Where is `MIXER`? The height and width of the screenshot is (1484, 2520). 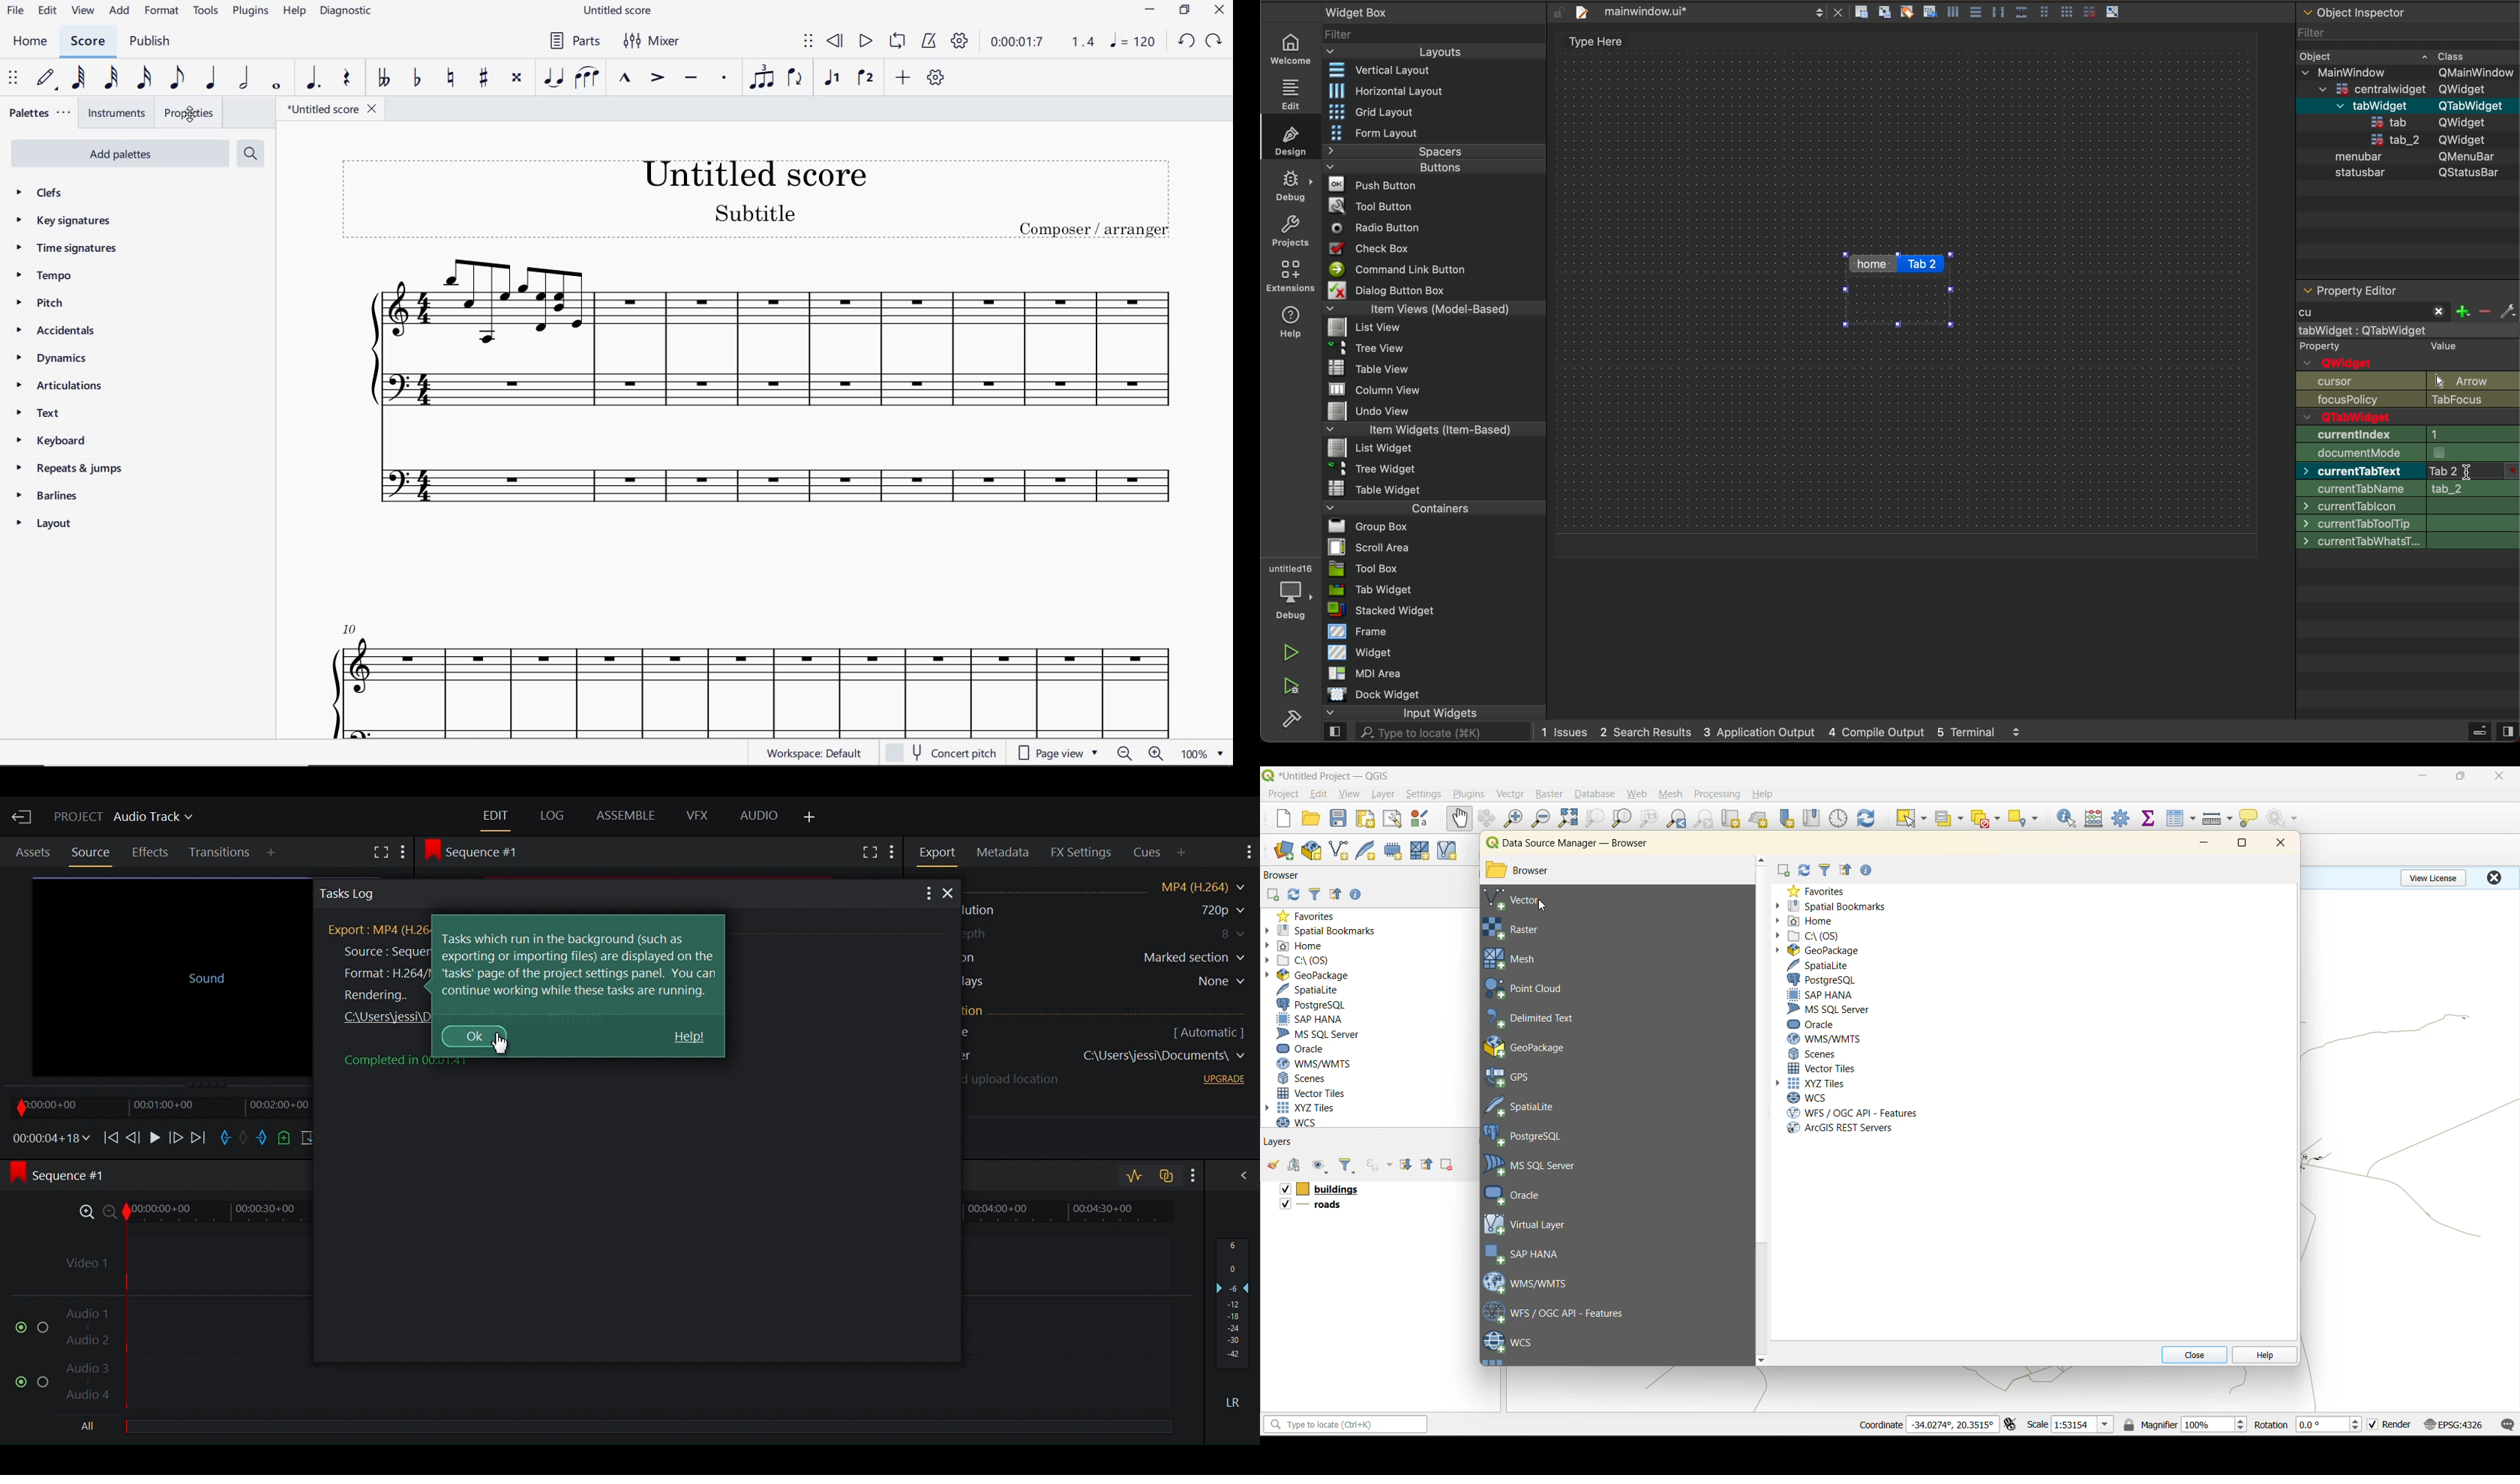 MIXER is located at coordinates (653, 40).